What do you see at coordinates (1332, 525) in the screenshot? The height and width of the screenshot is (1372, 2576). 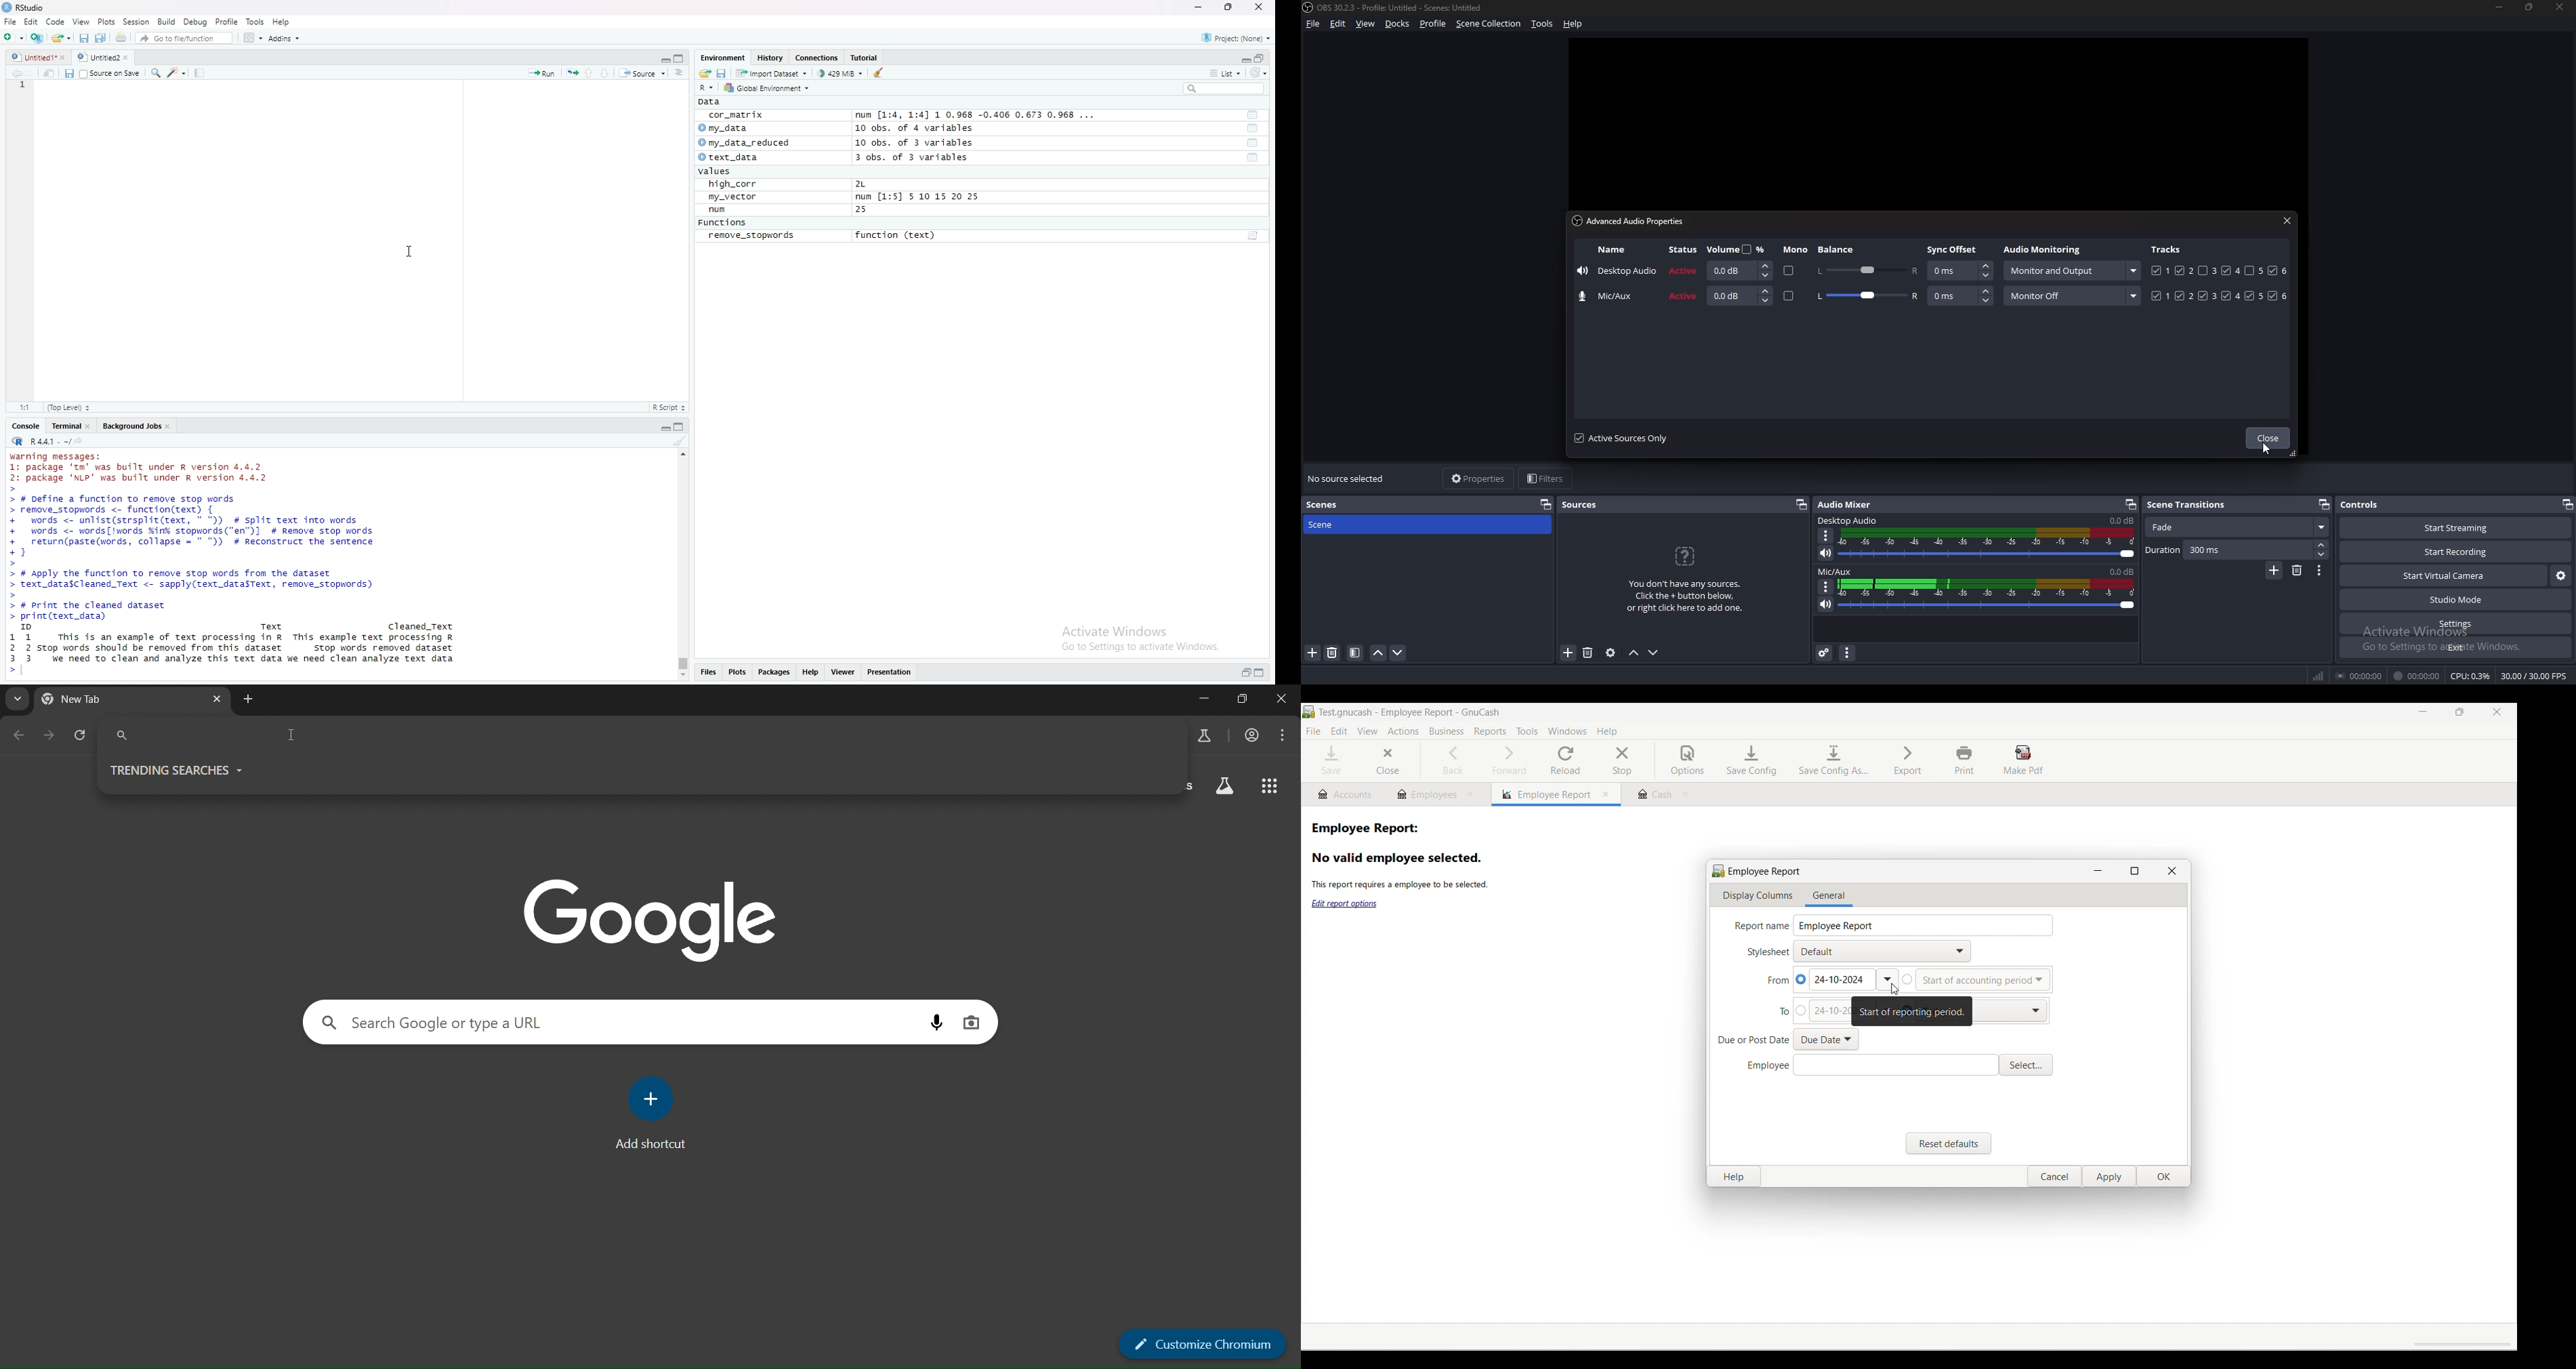 I see `scene` at bounding box center [1332, 525].